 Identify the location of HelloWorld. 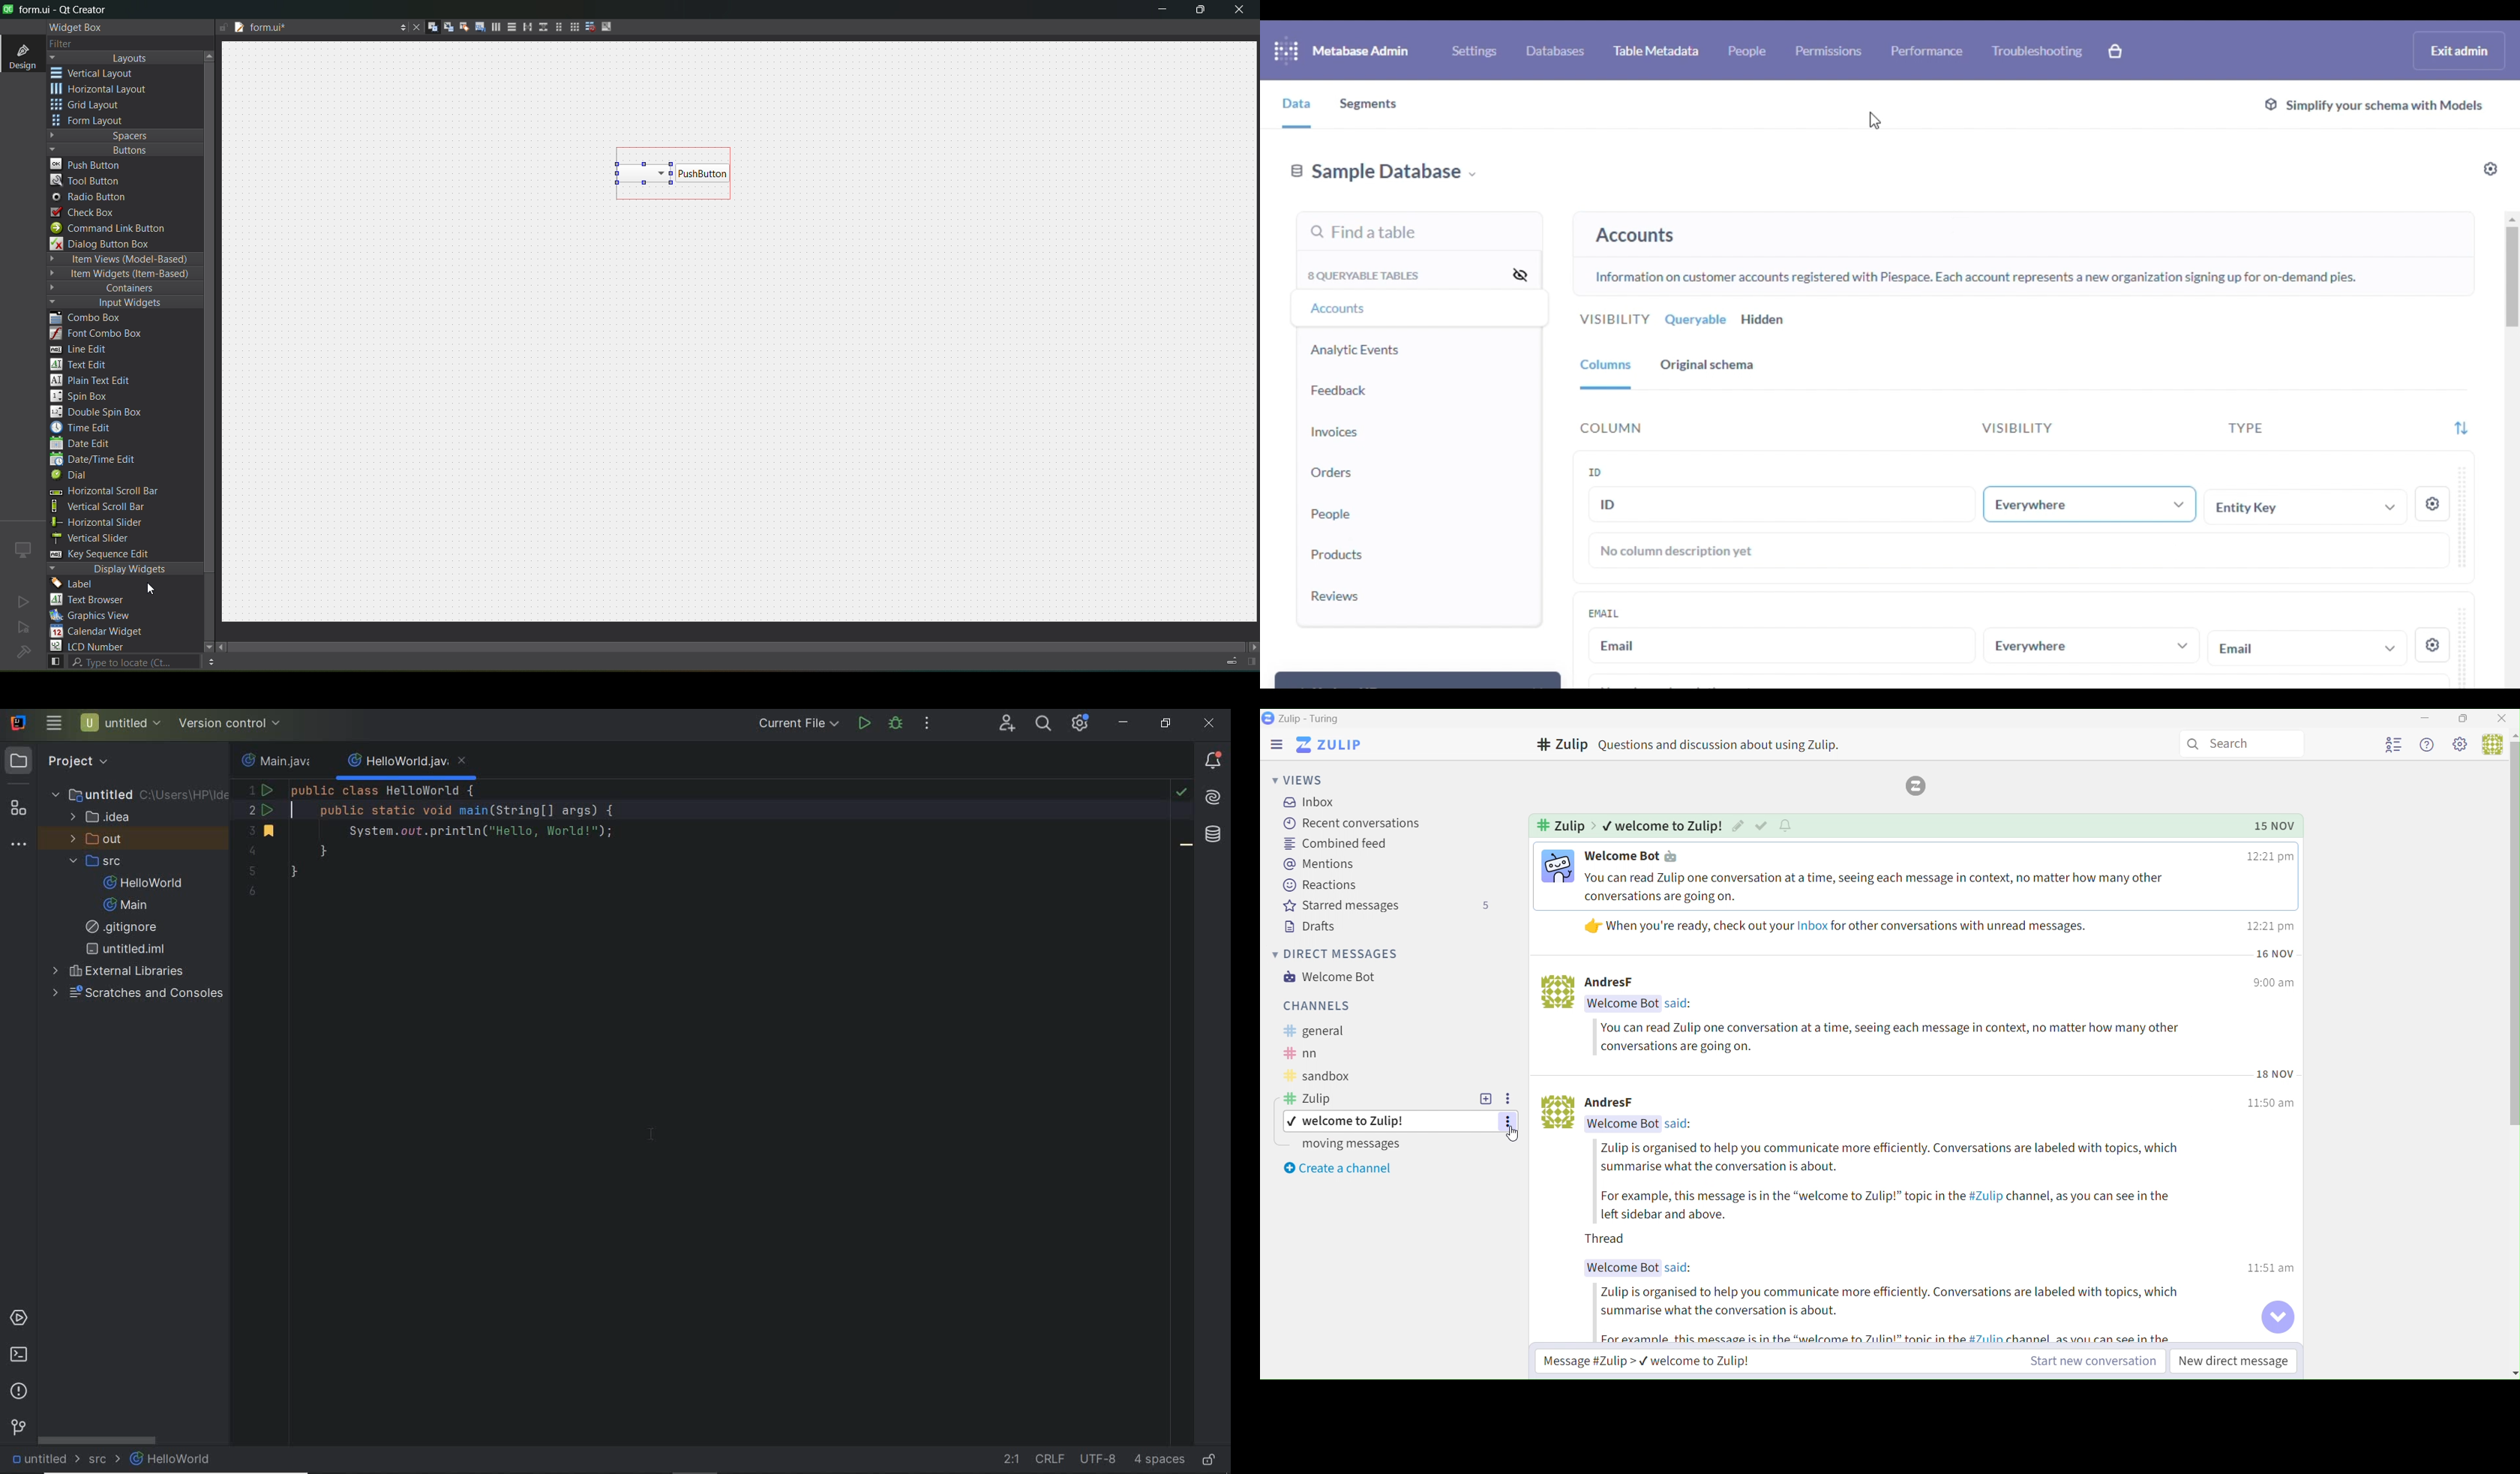
(147, 883).